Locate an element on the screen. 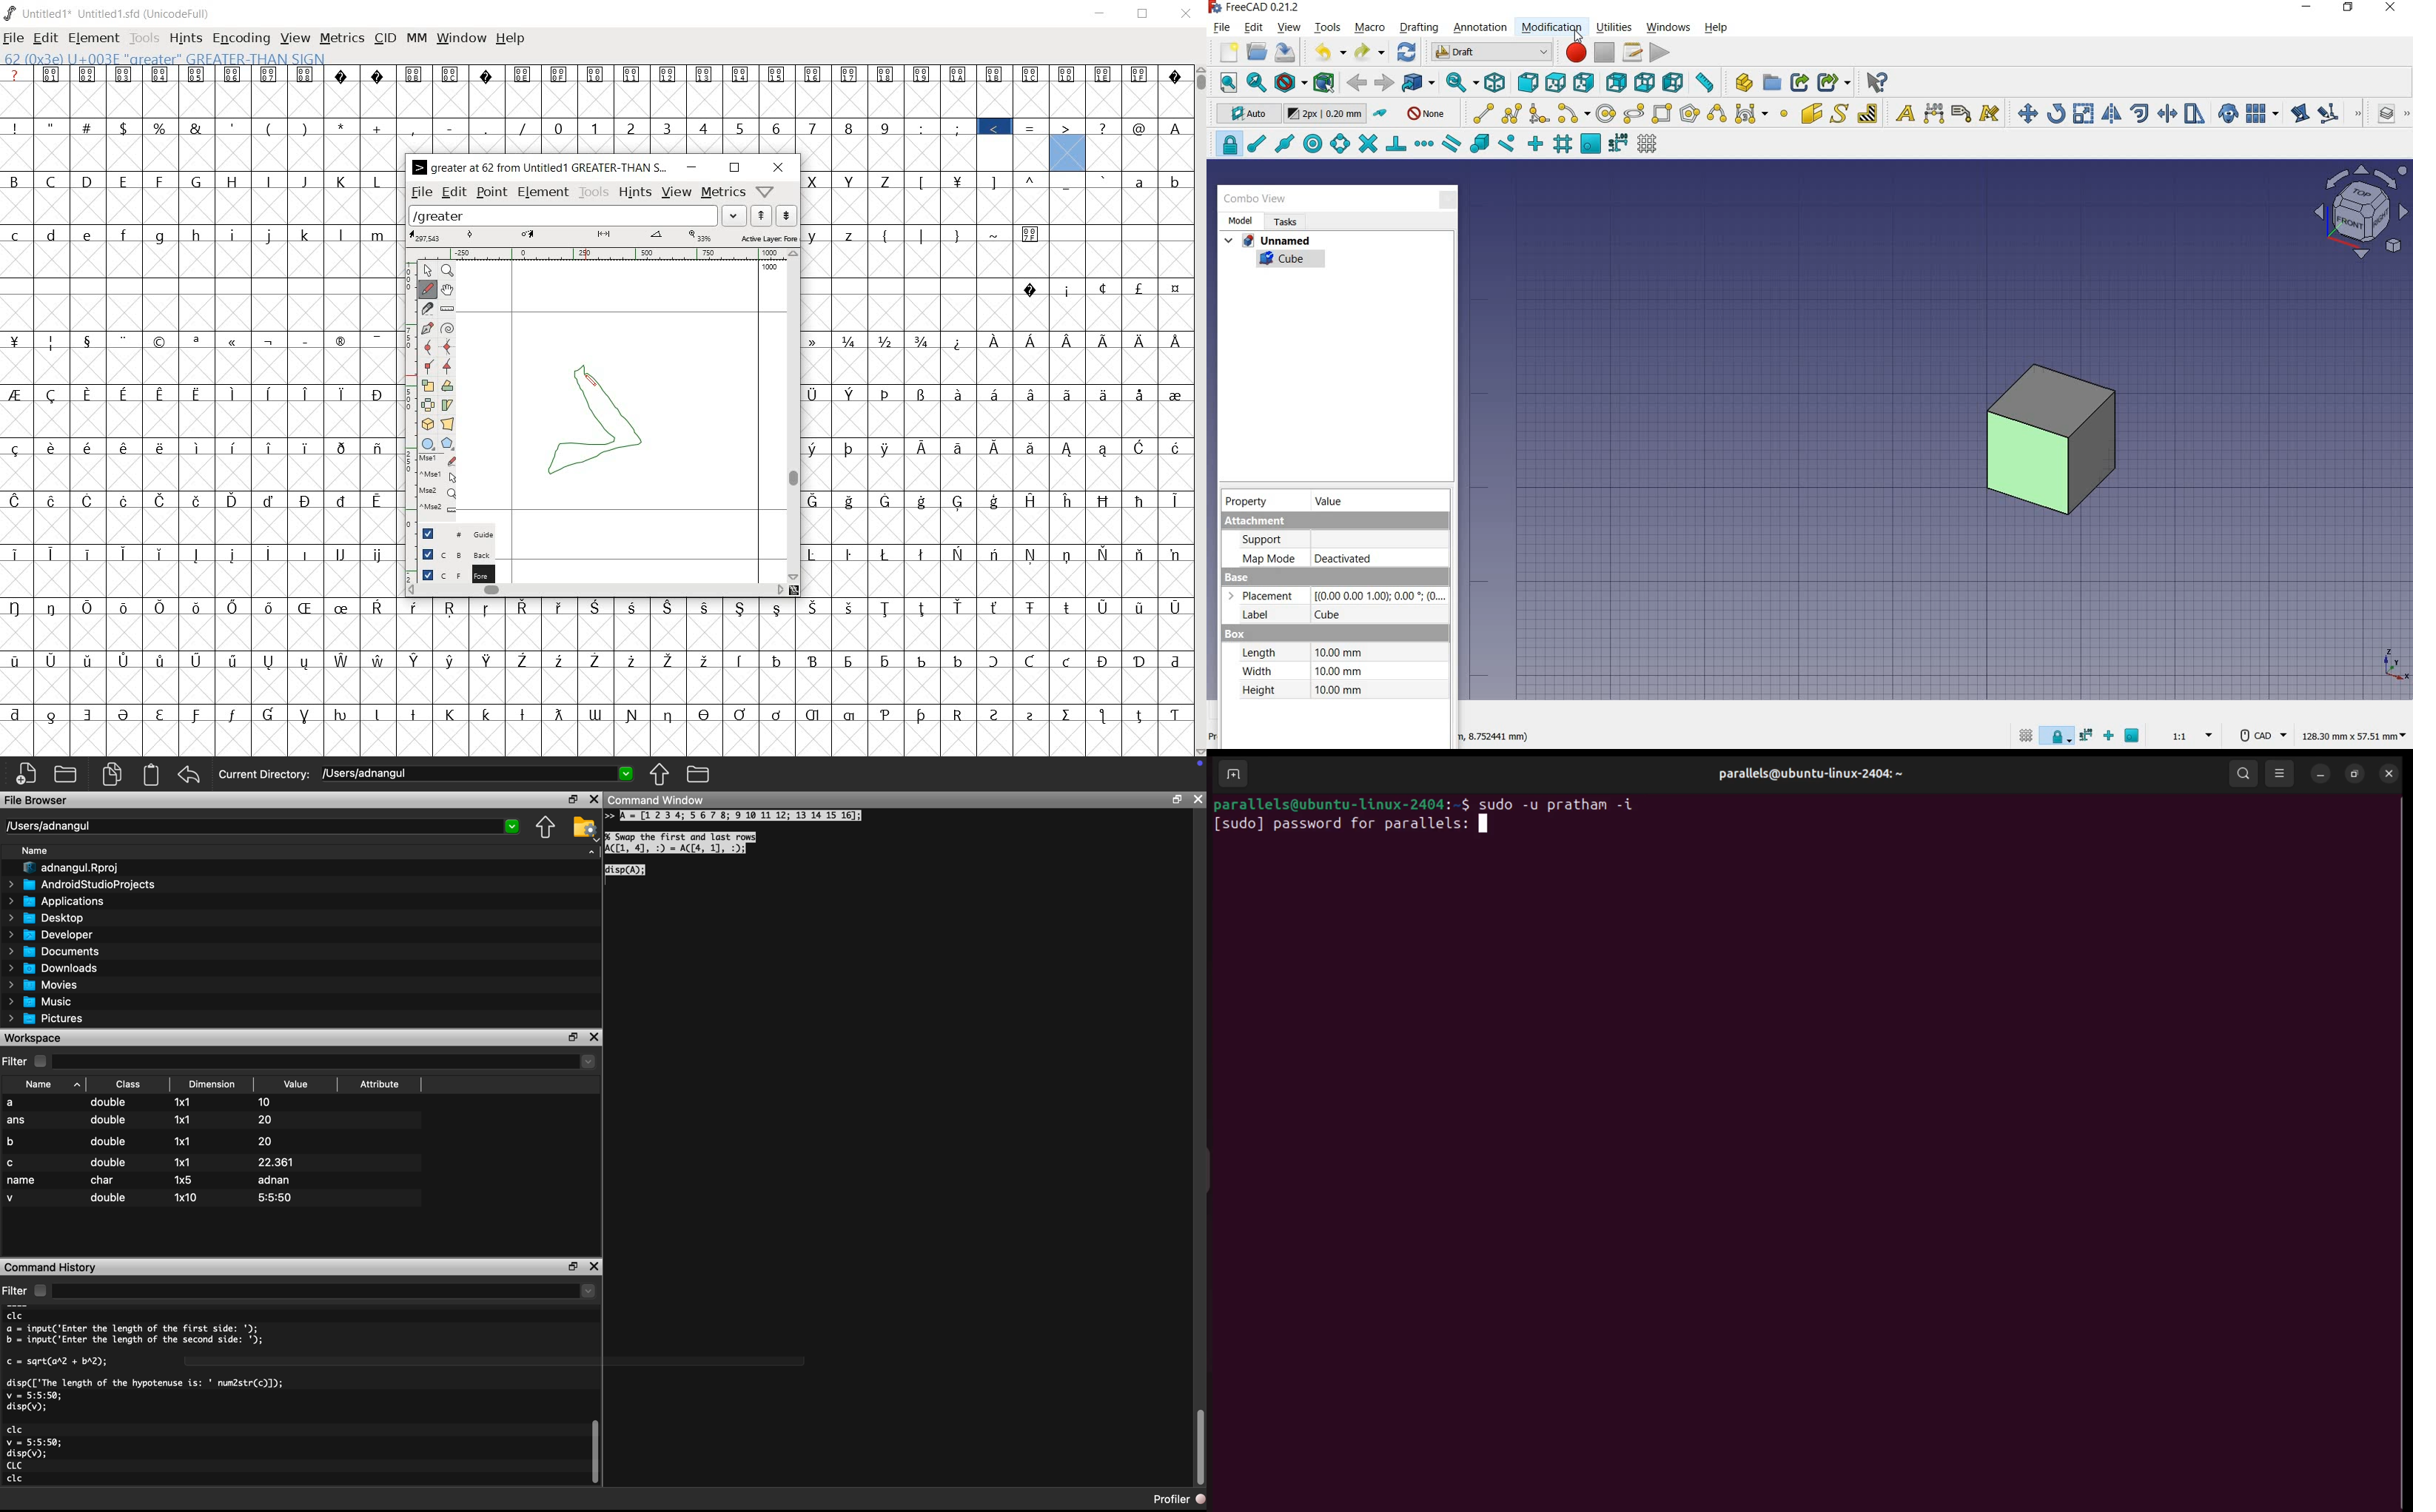 This screenshot has height=1512, width=2436. fillet is located at coordinates (1538, 113).